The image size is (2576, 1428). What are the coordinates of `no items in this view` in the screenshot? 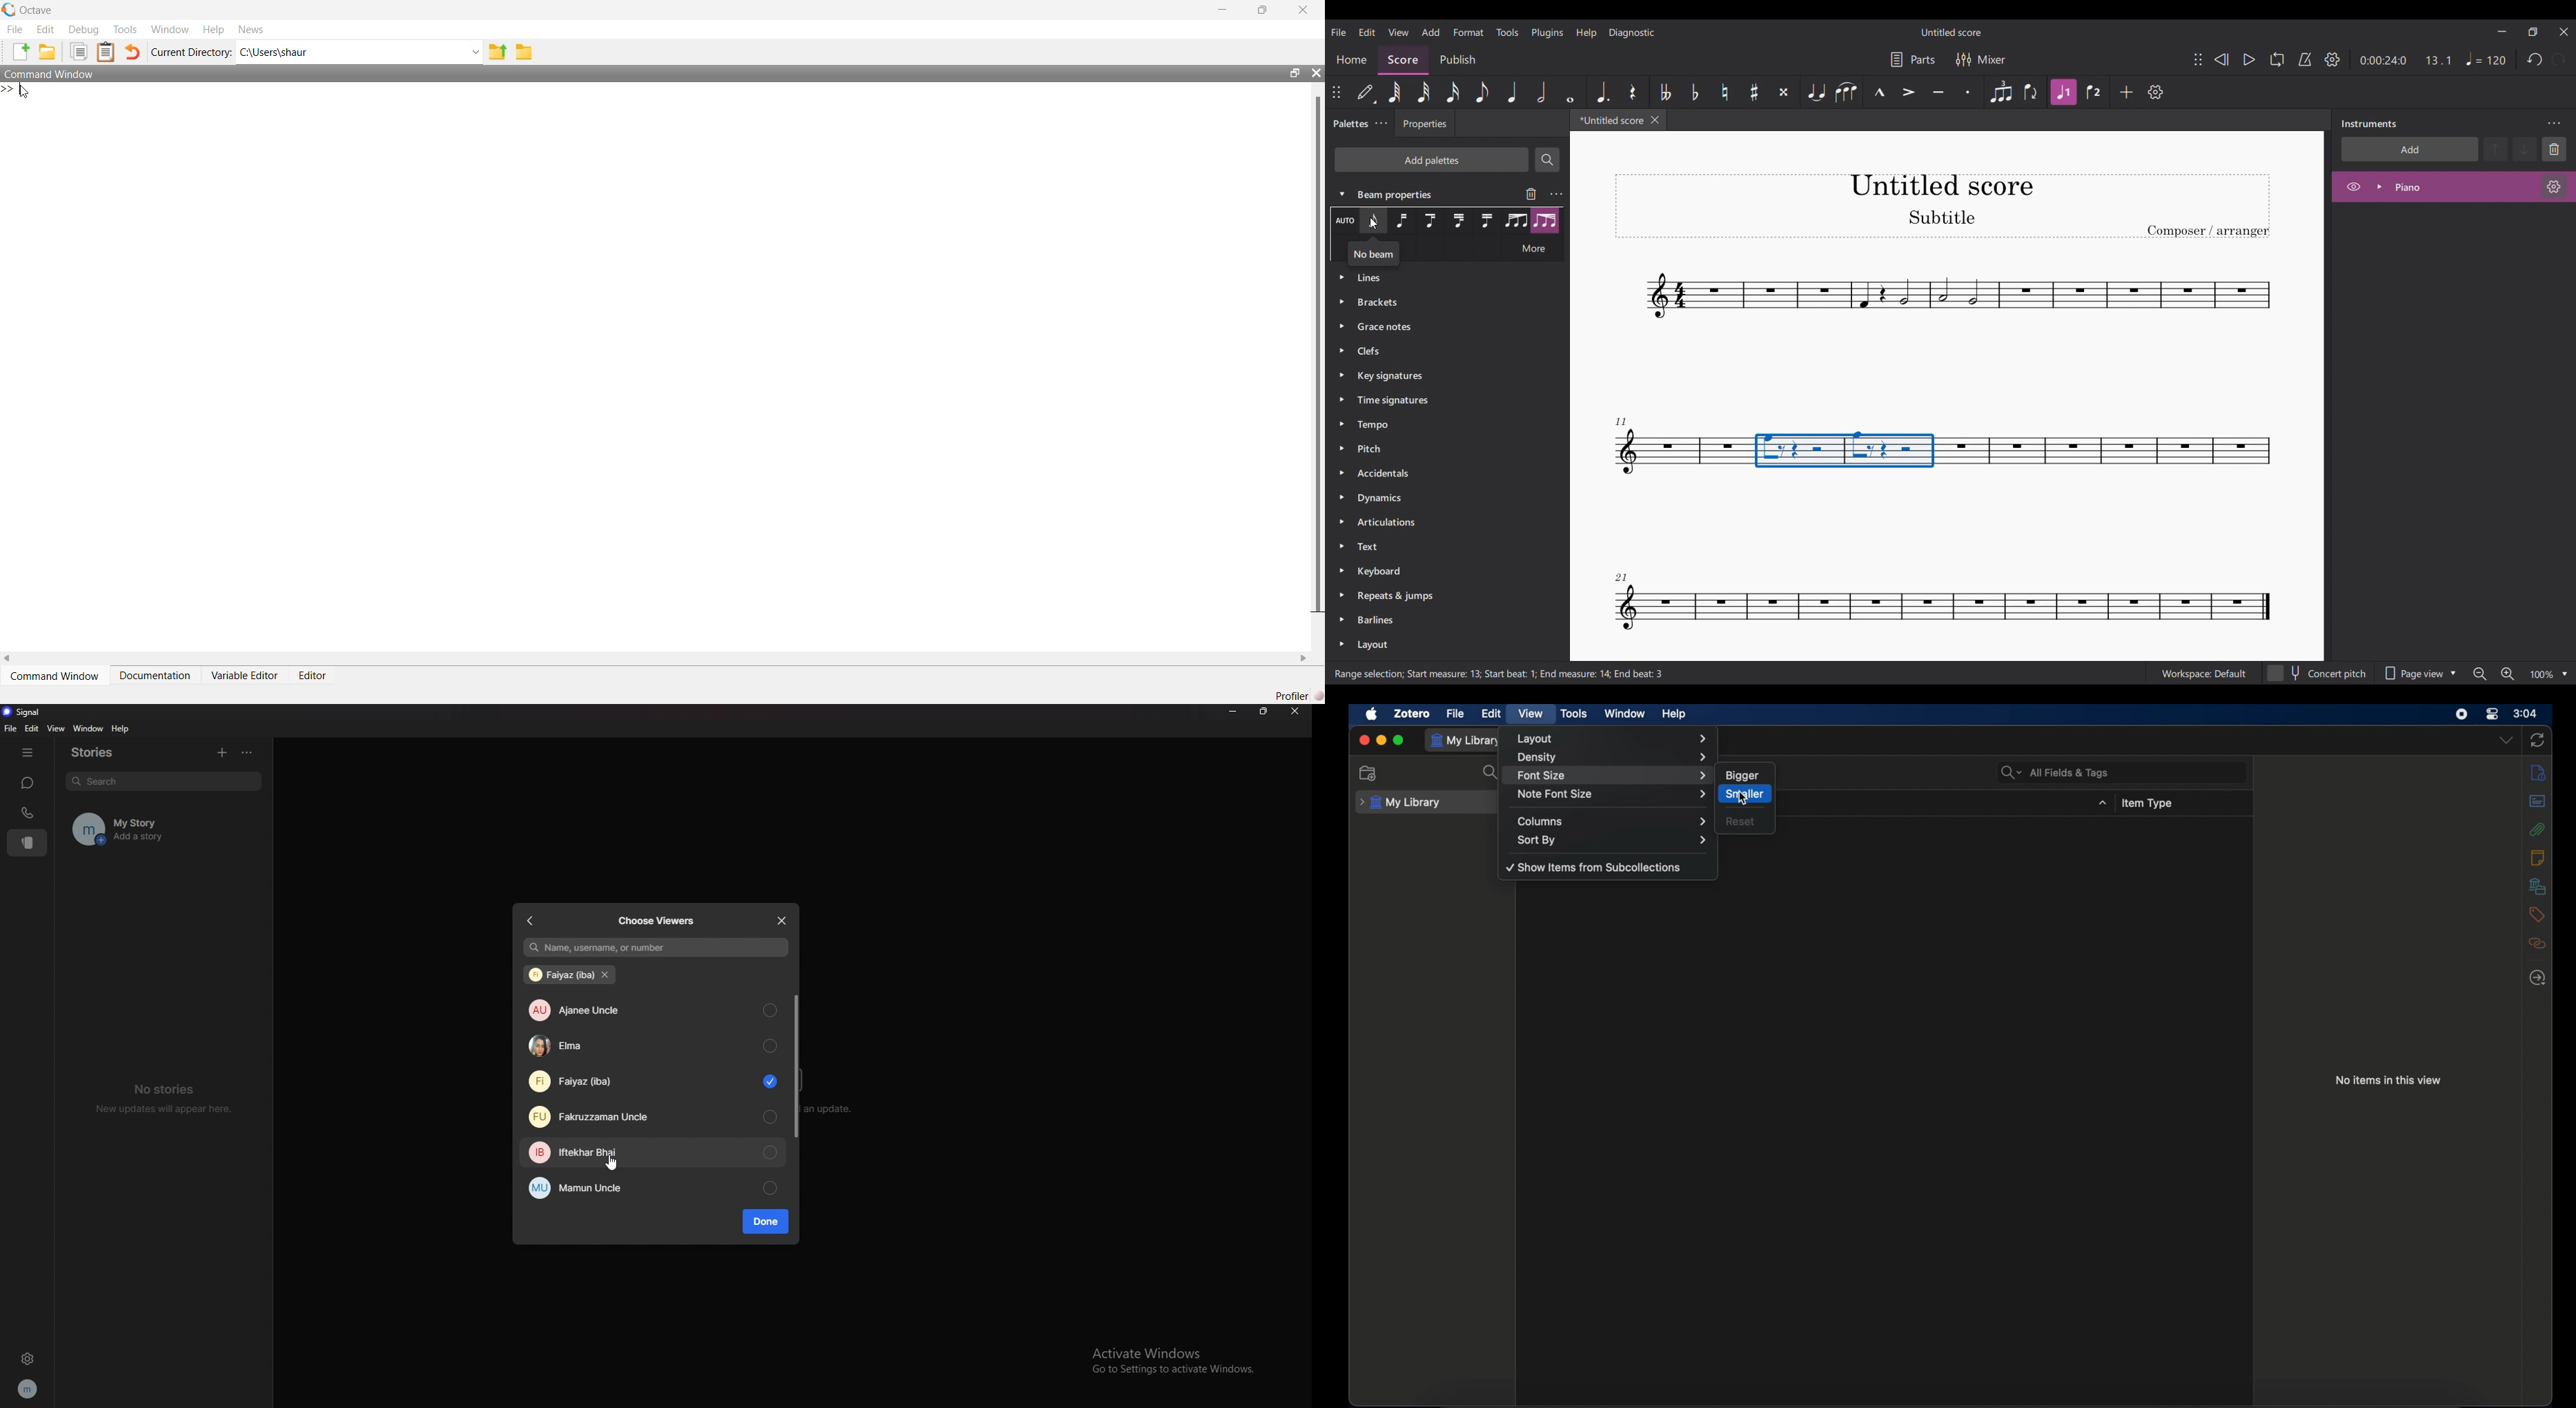 It's located at (2389, 1079).